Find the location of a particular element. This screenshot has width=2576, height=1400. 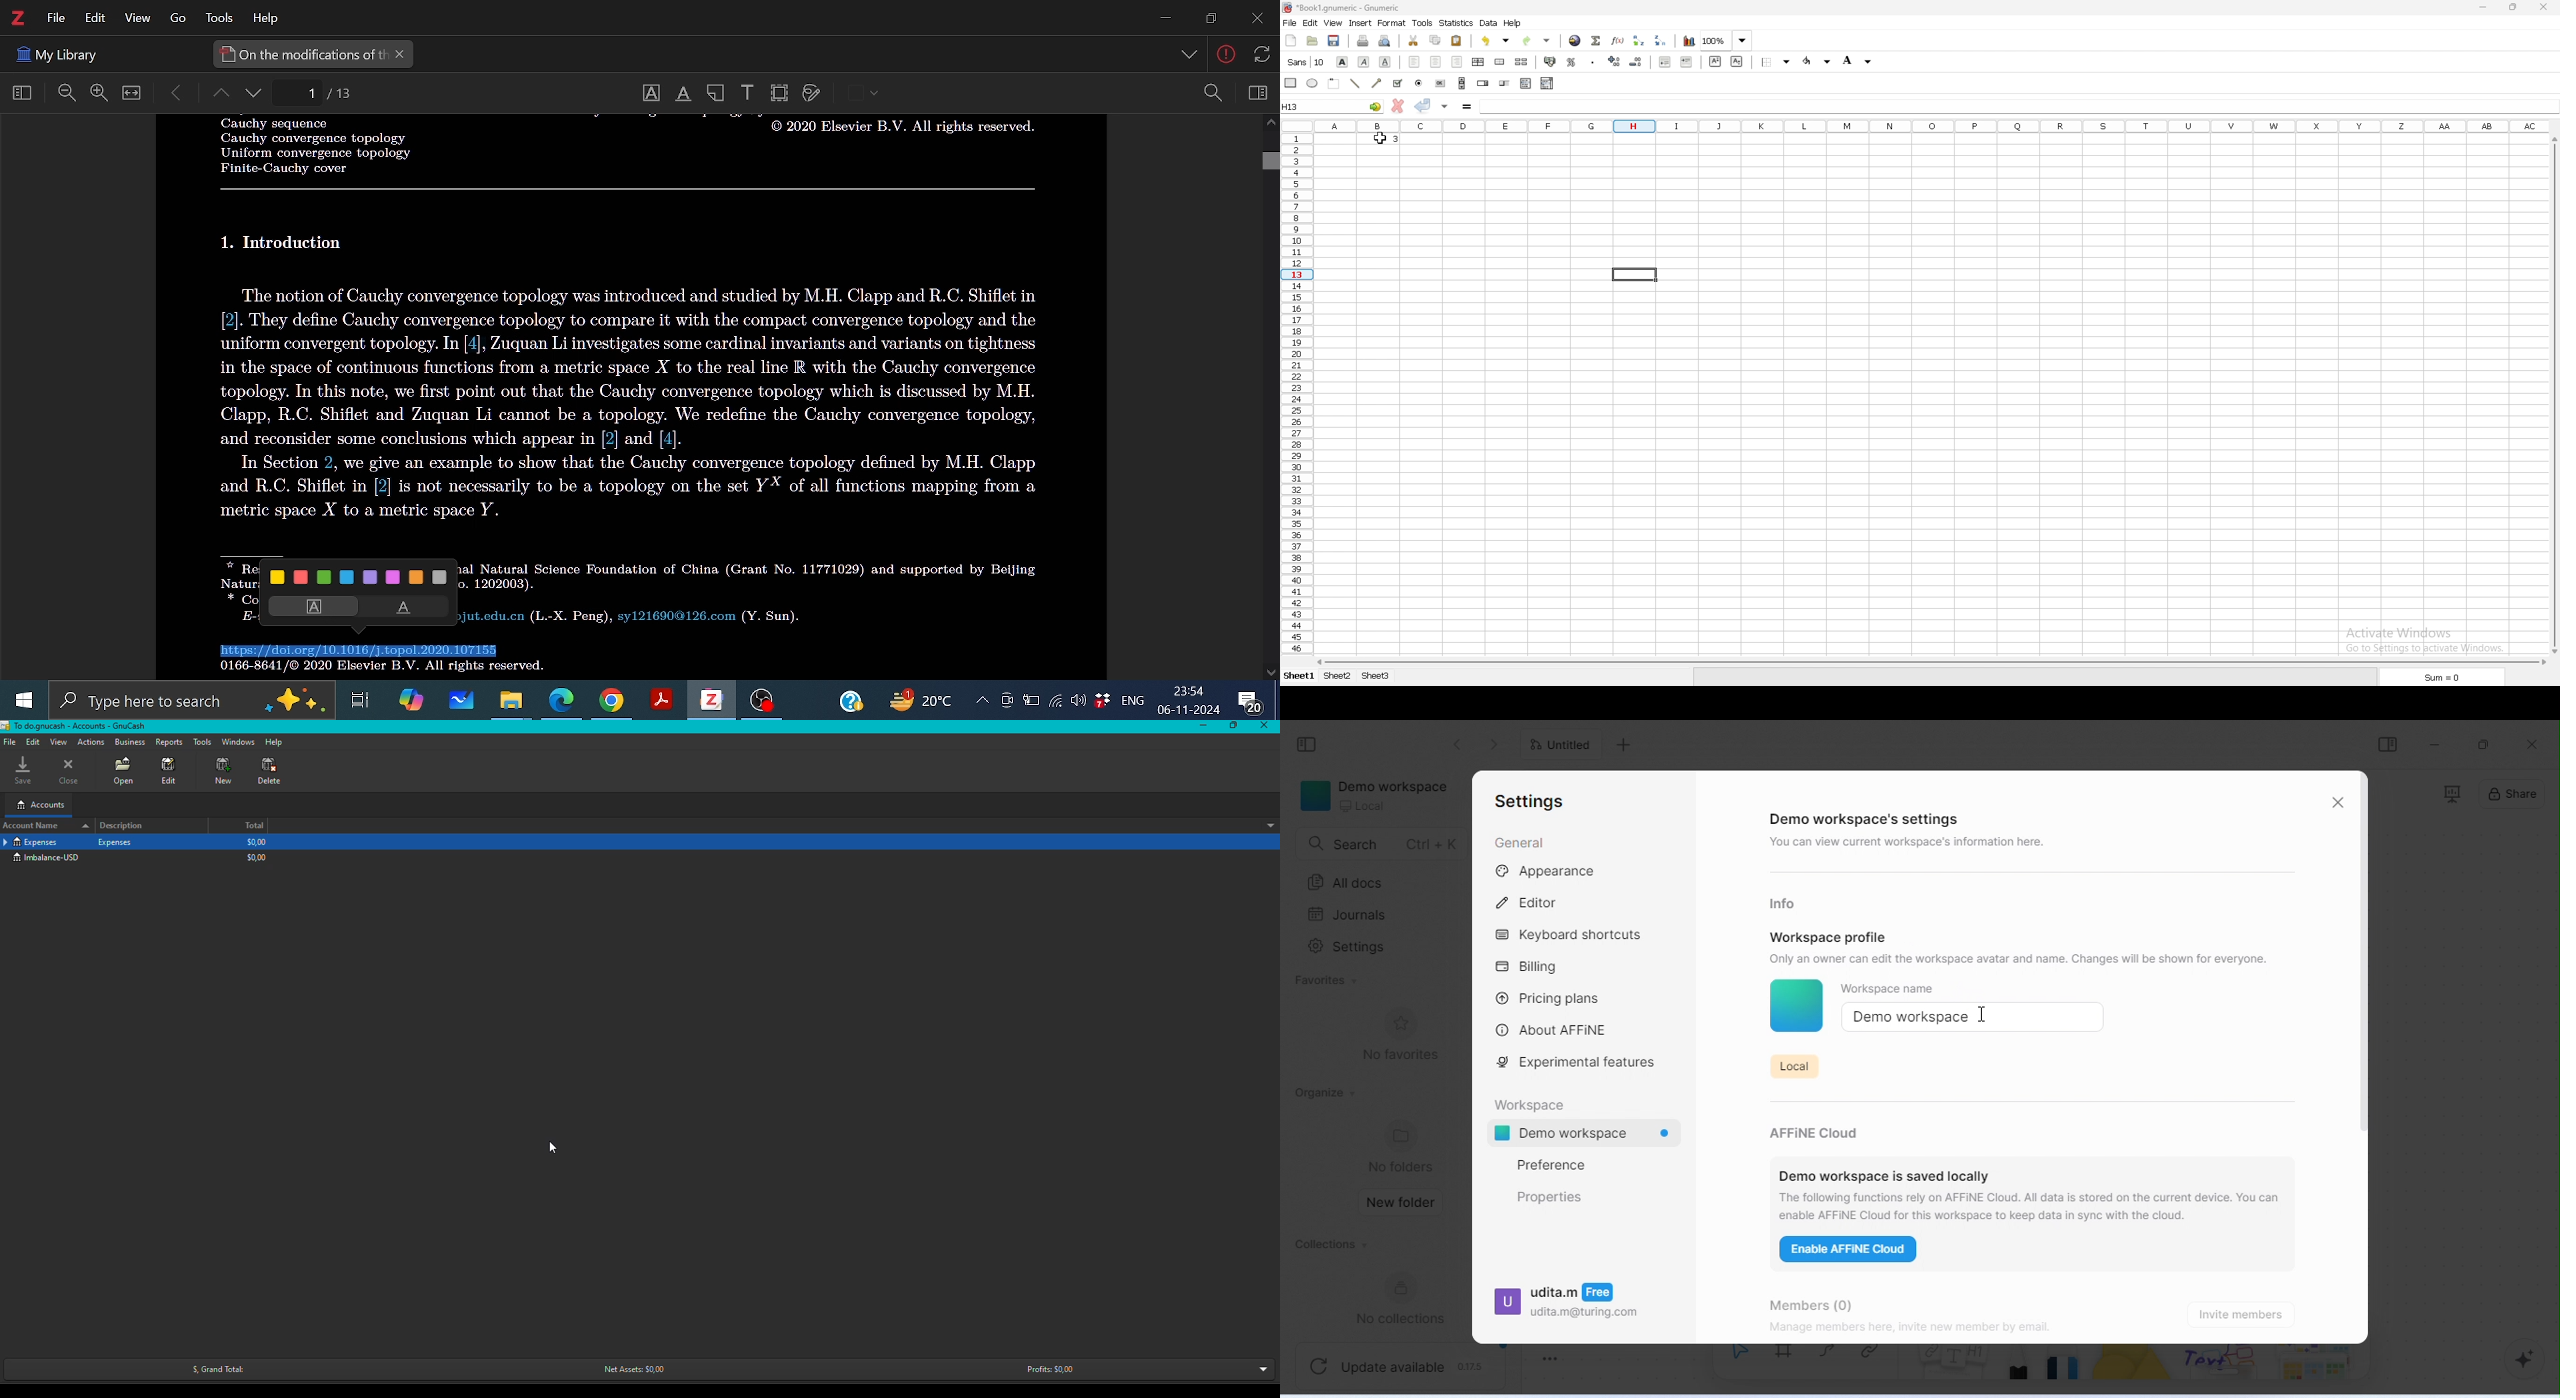

Grand Total is located at coordinates (213, 1365).